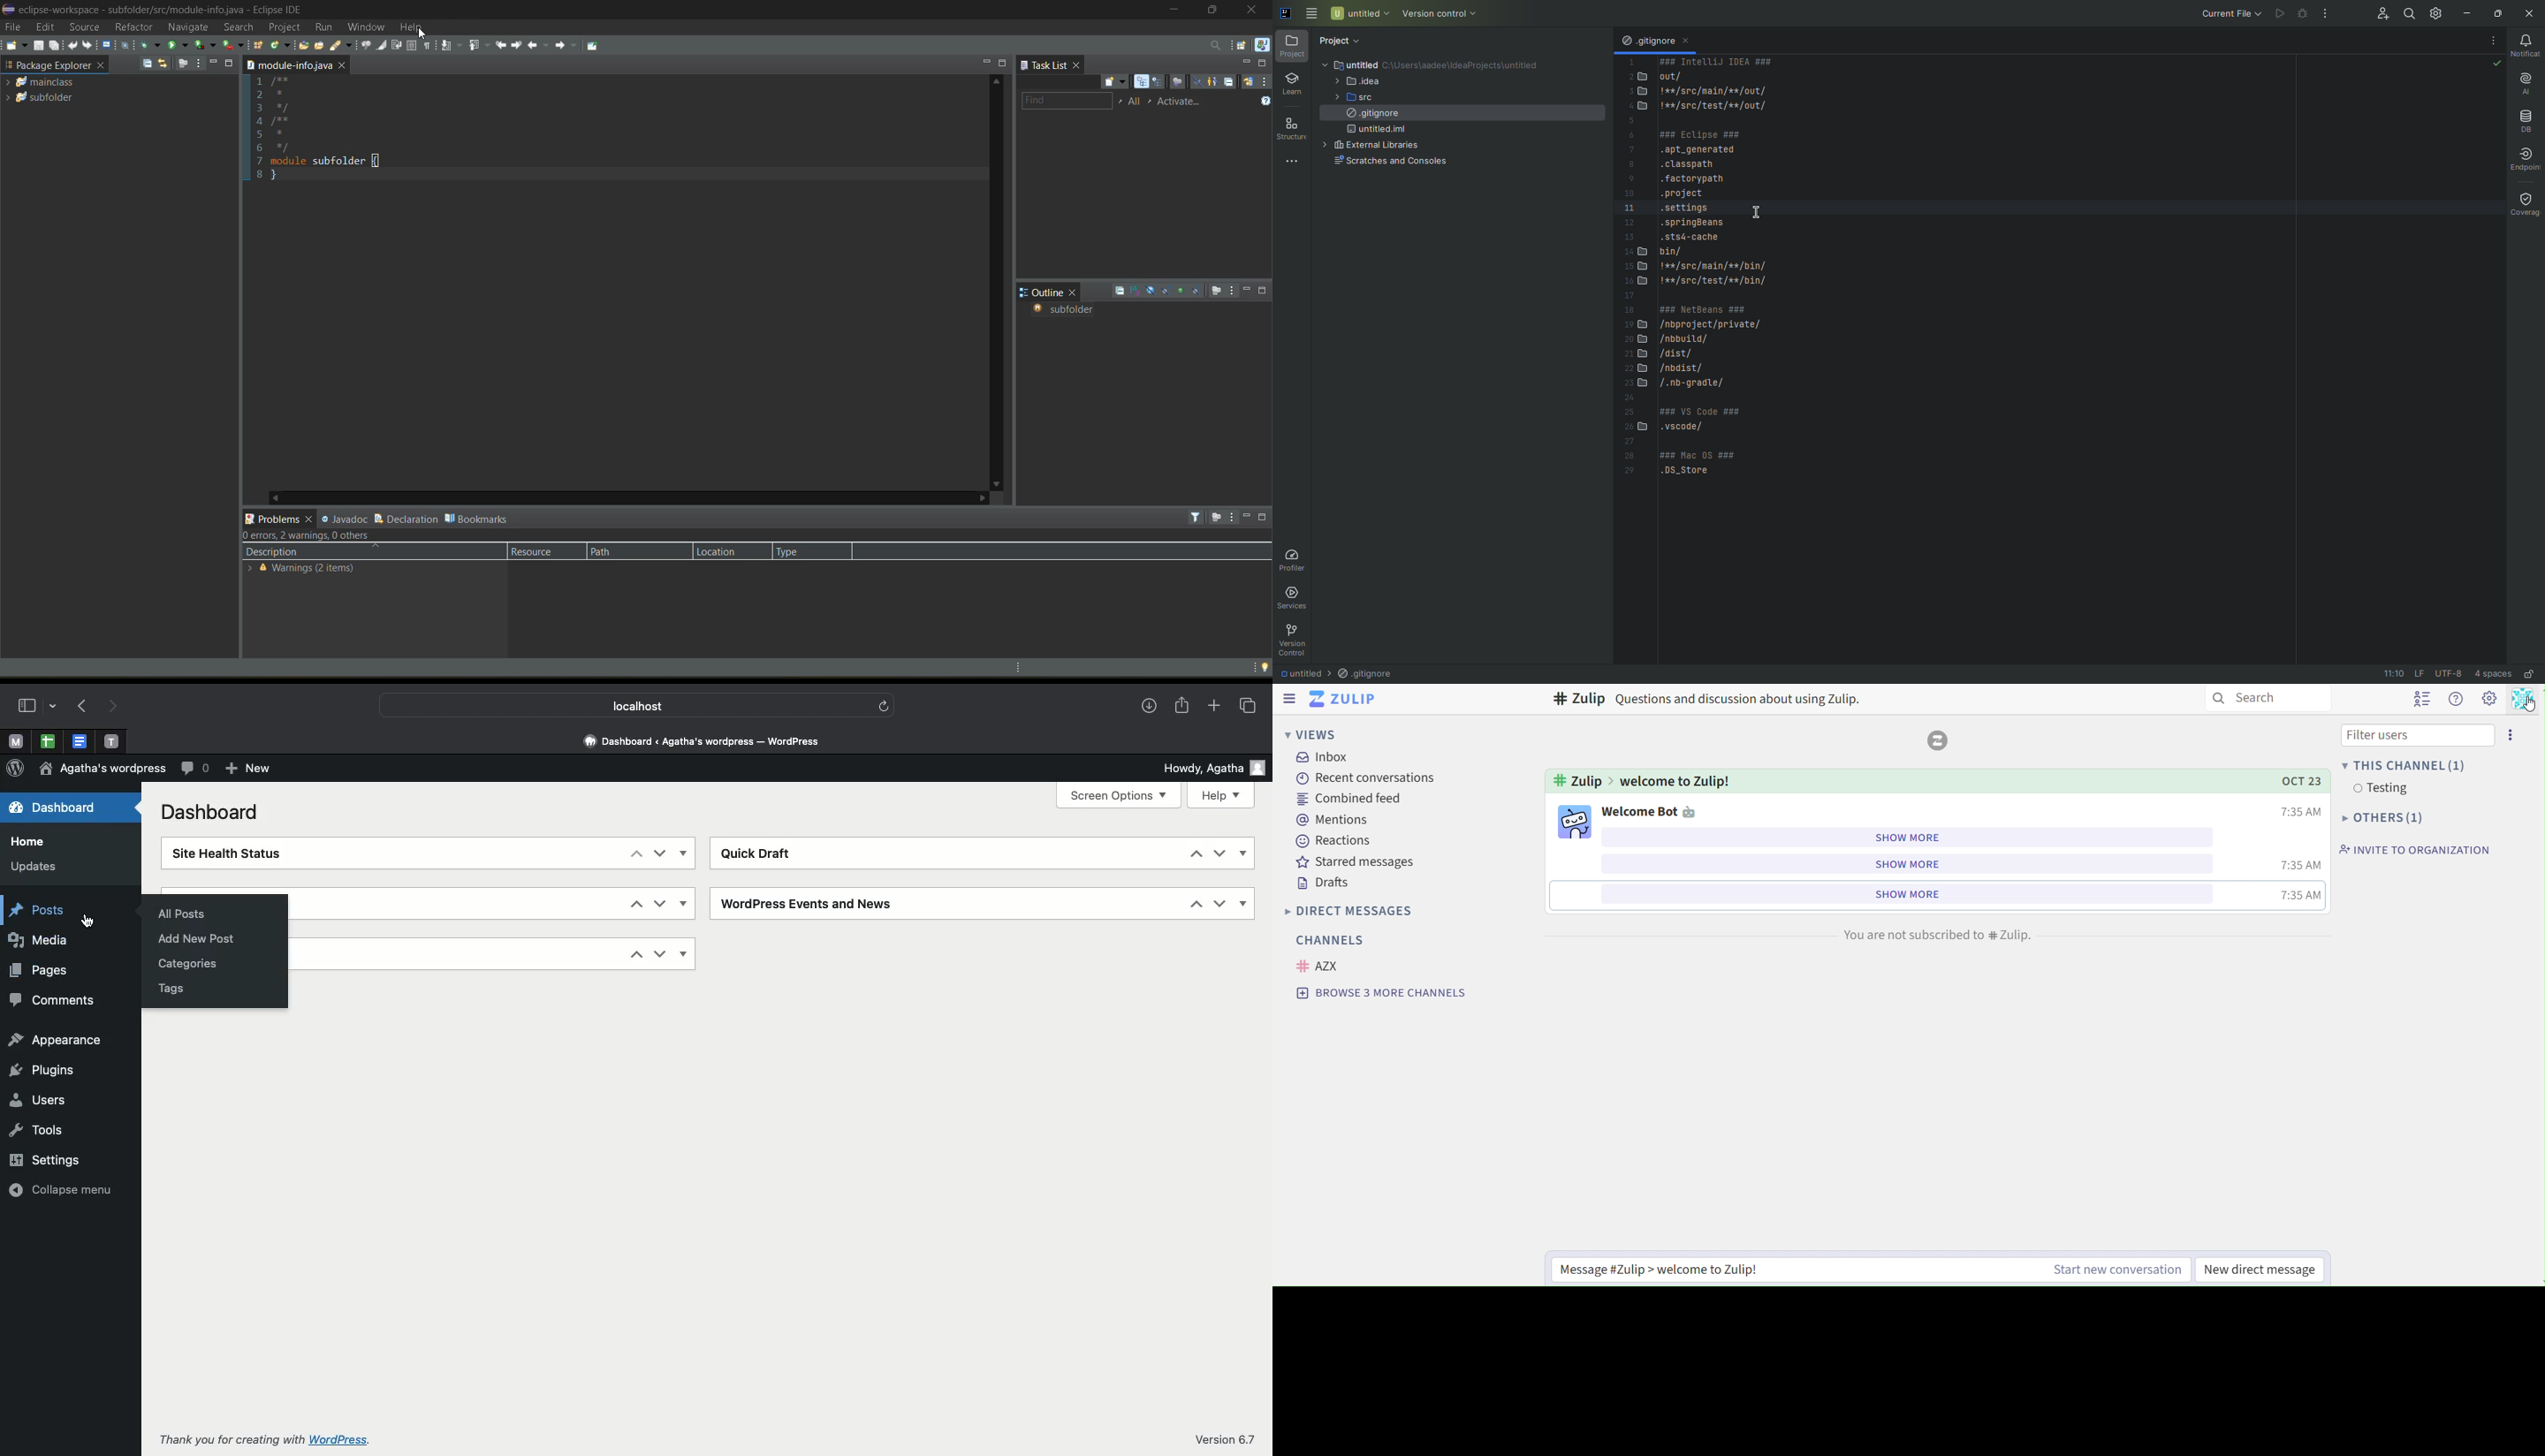 Image resolution: width=2548 pixels, height=1456 pixels. Describe the element at coordinates (2456, 701) in the screenshot. I see `get help` at that location.